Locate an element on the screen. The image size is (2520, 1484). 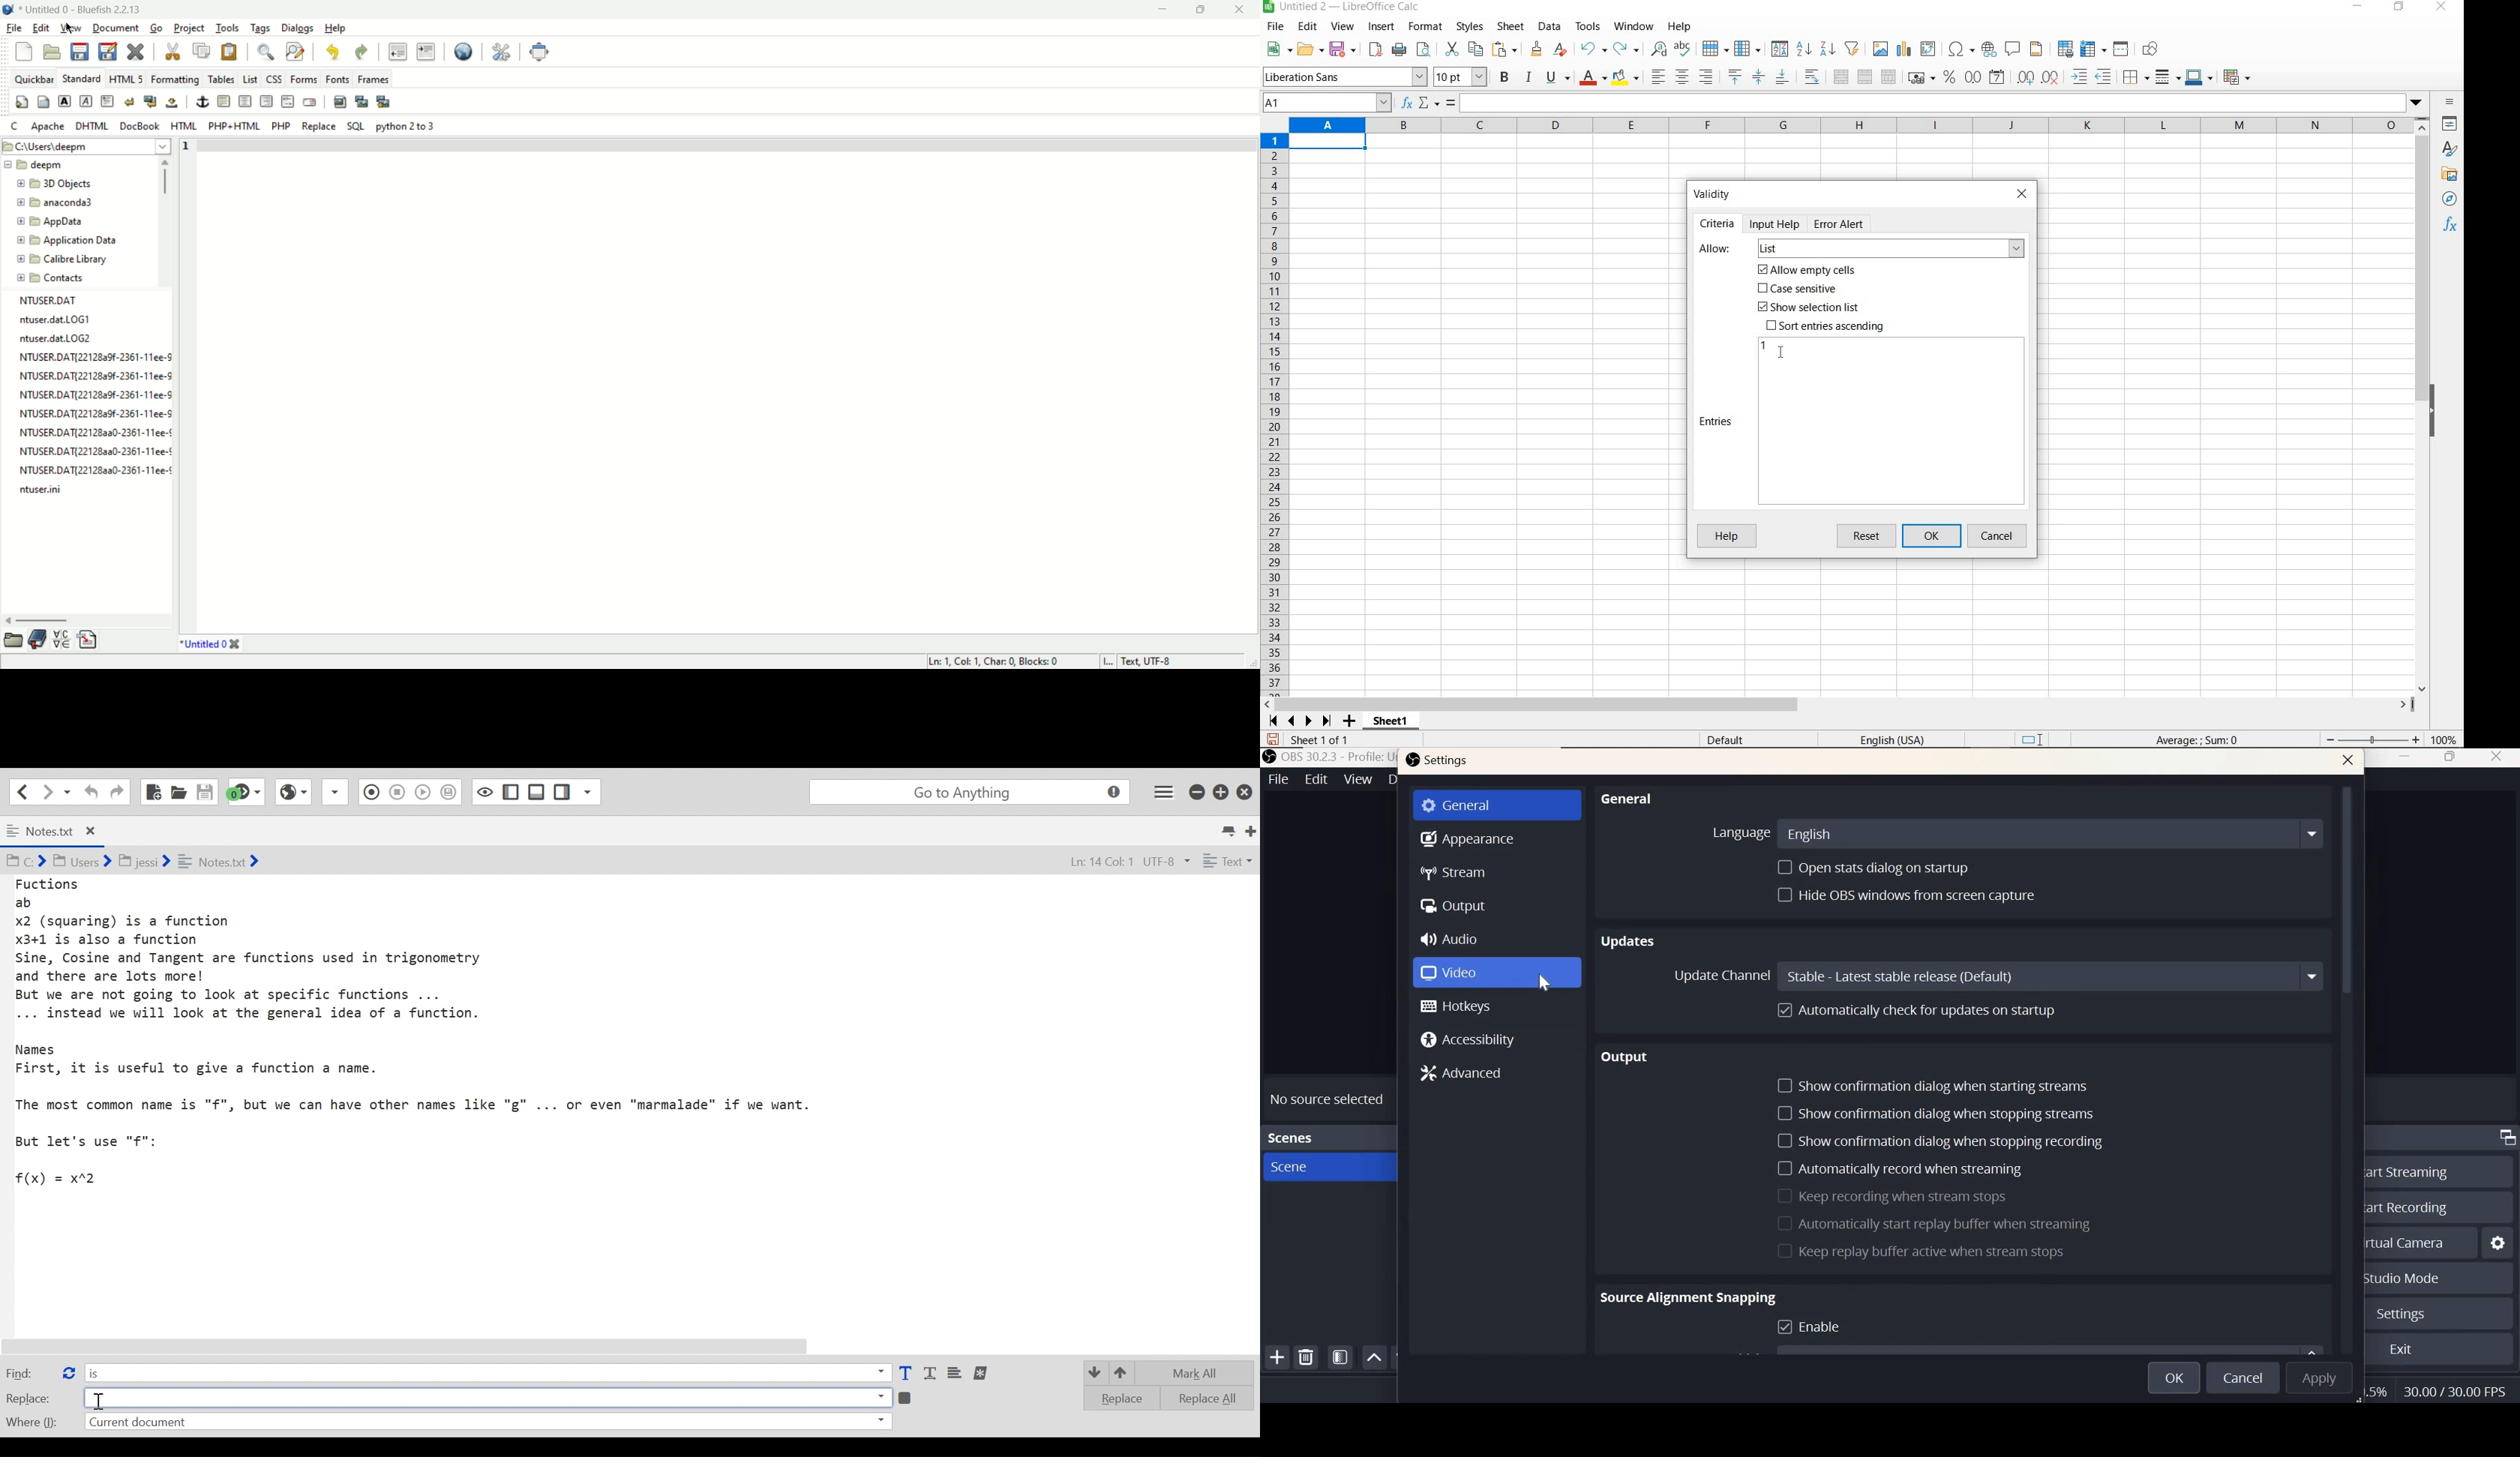
edit preferences is located at coordinates (501, 51).